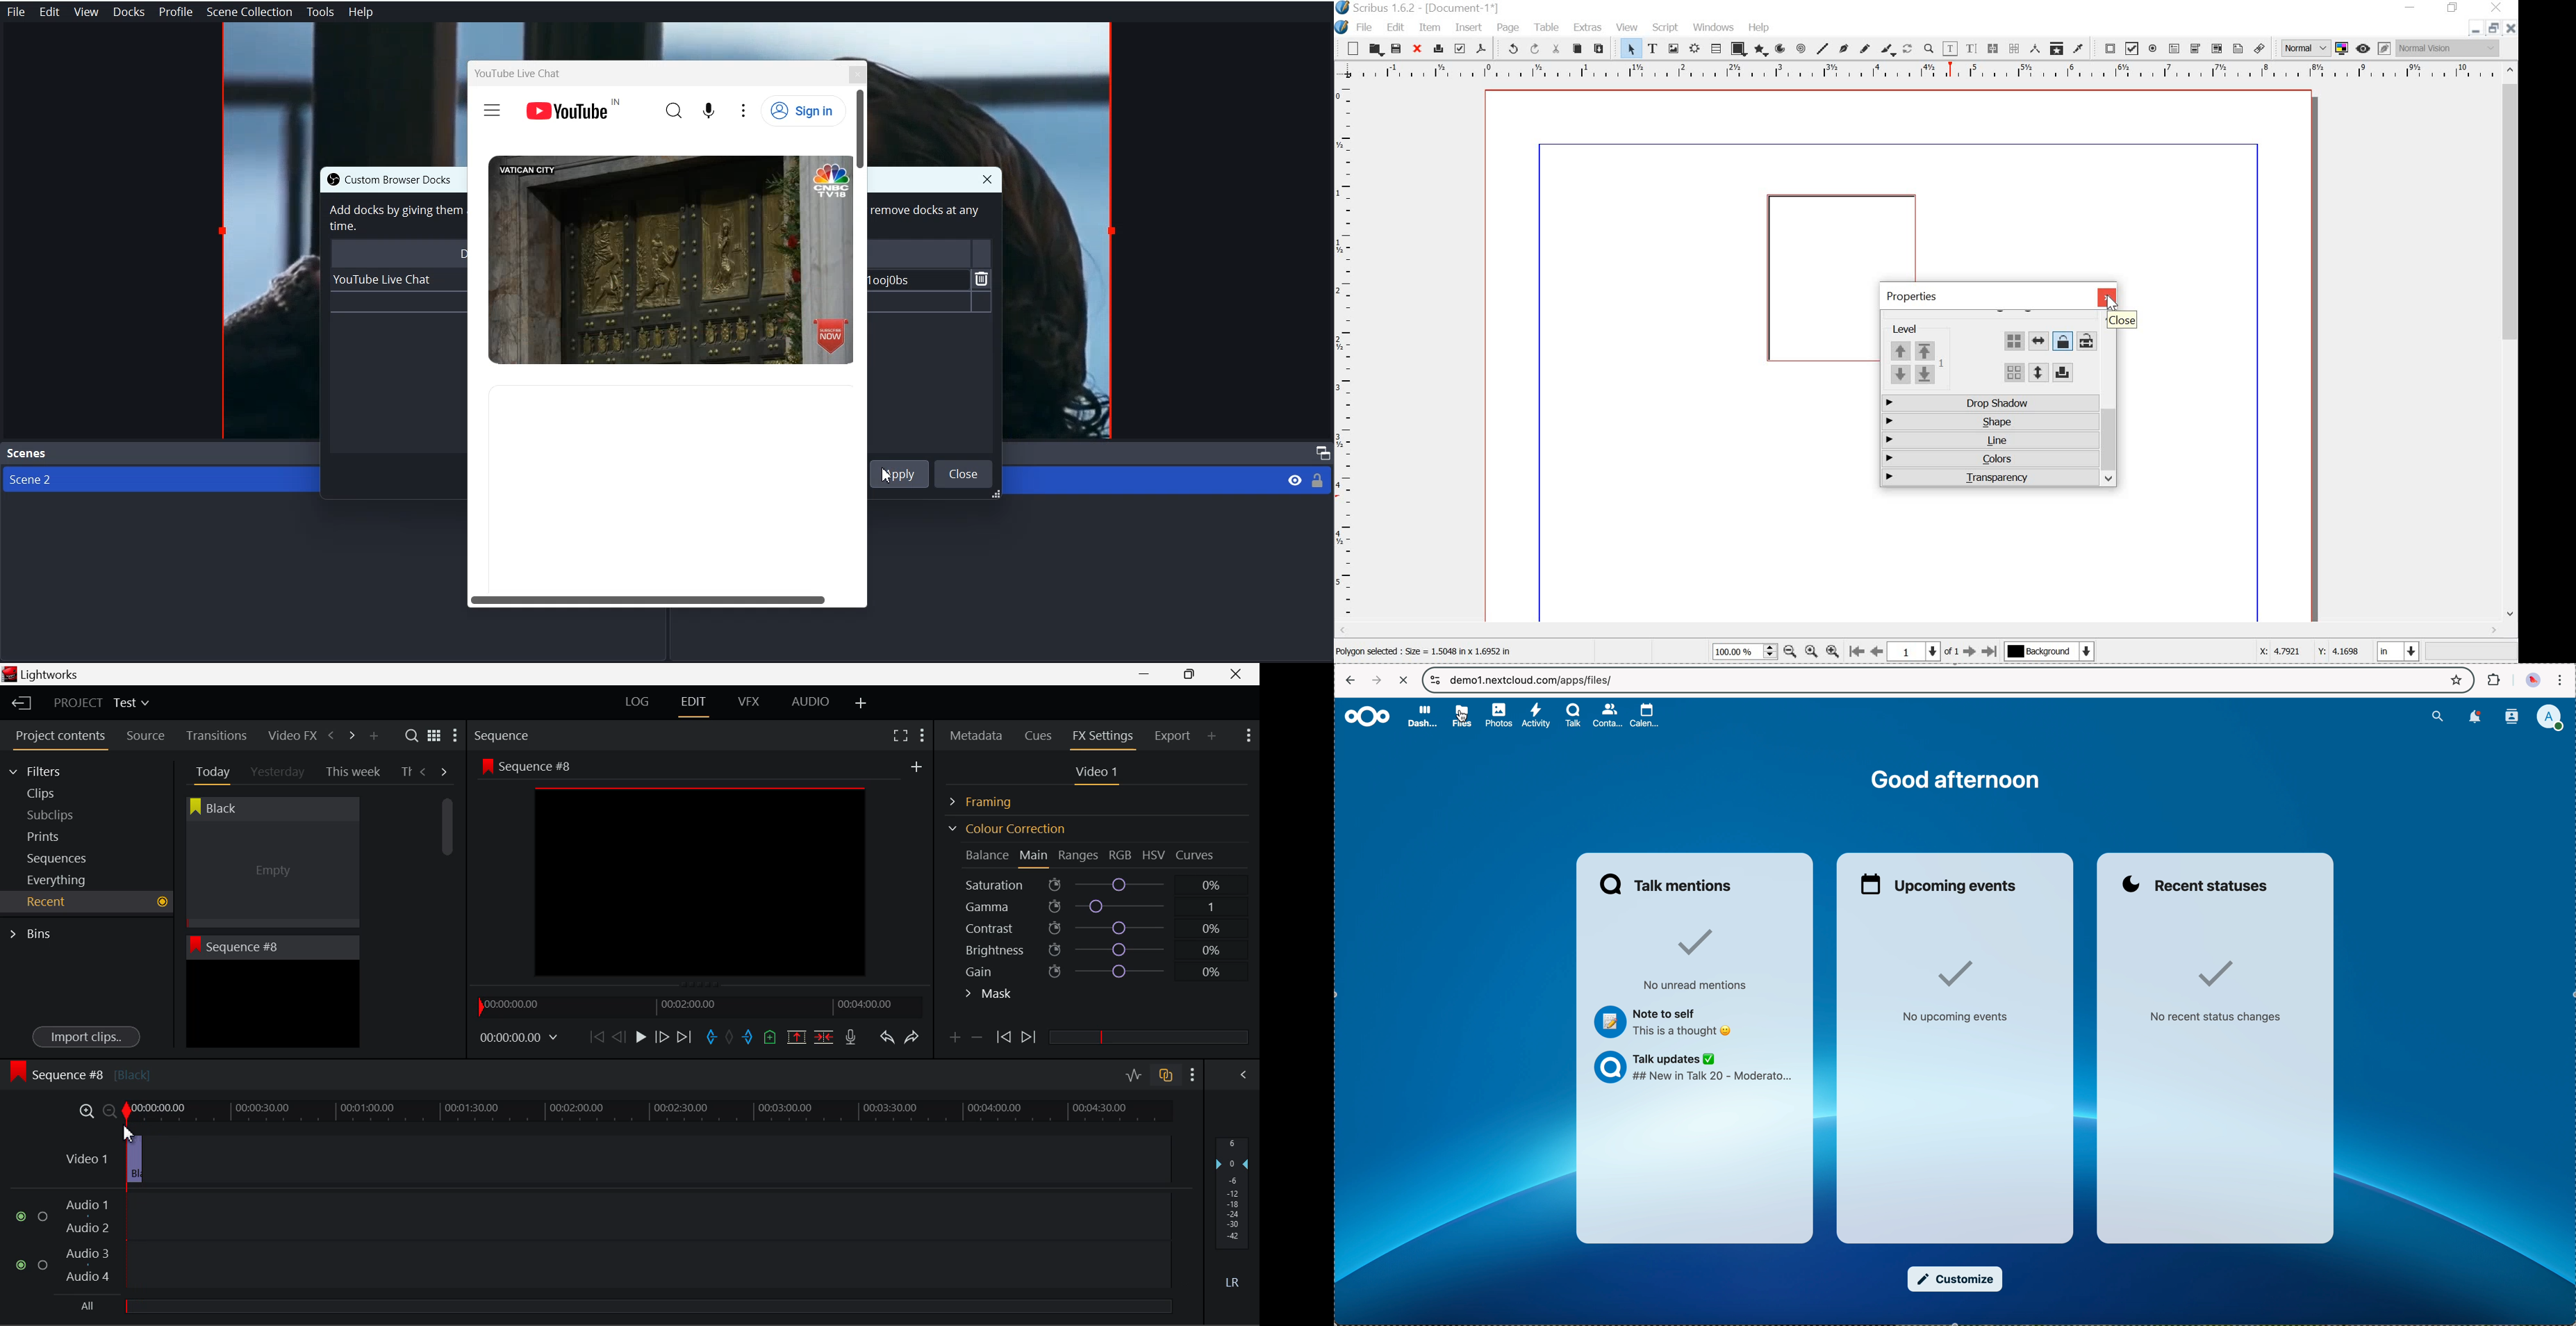 The image size is (2576, 1344). Describe the element at coordinates (749, 1038) in the screenshot. I see `Mark Out` at that location.